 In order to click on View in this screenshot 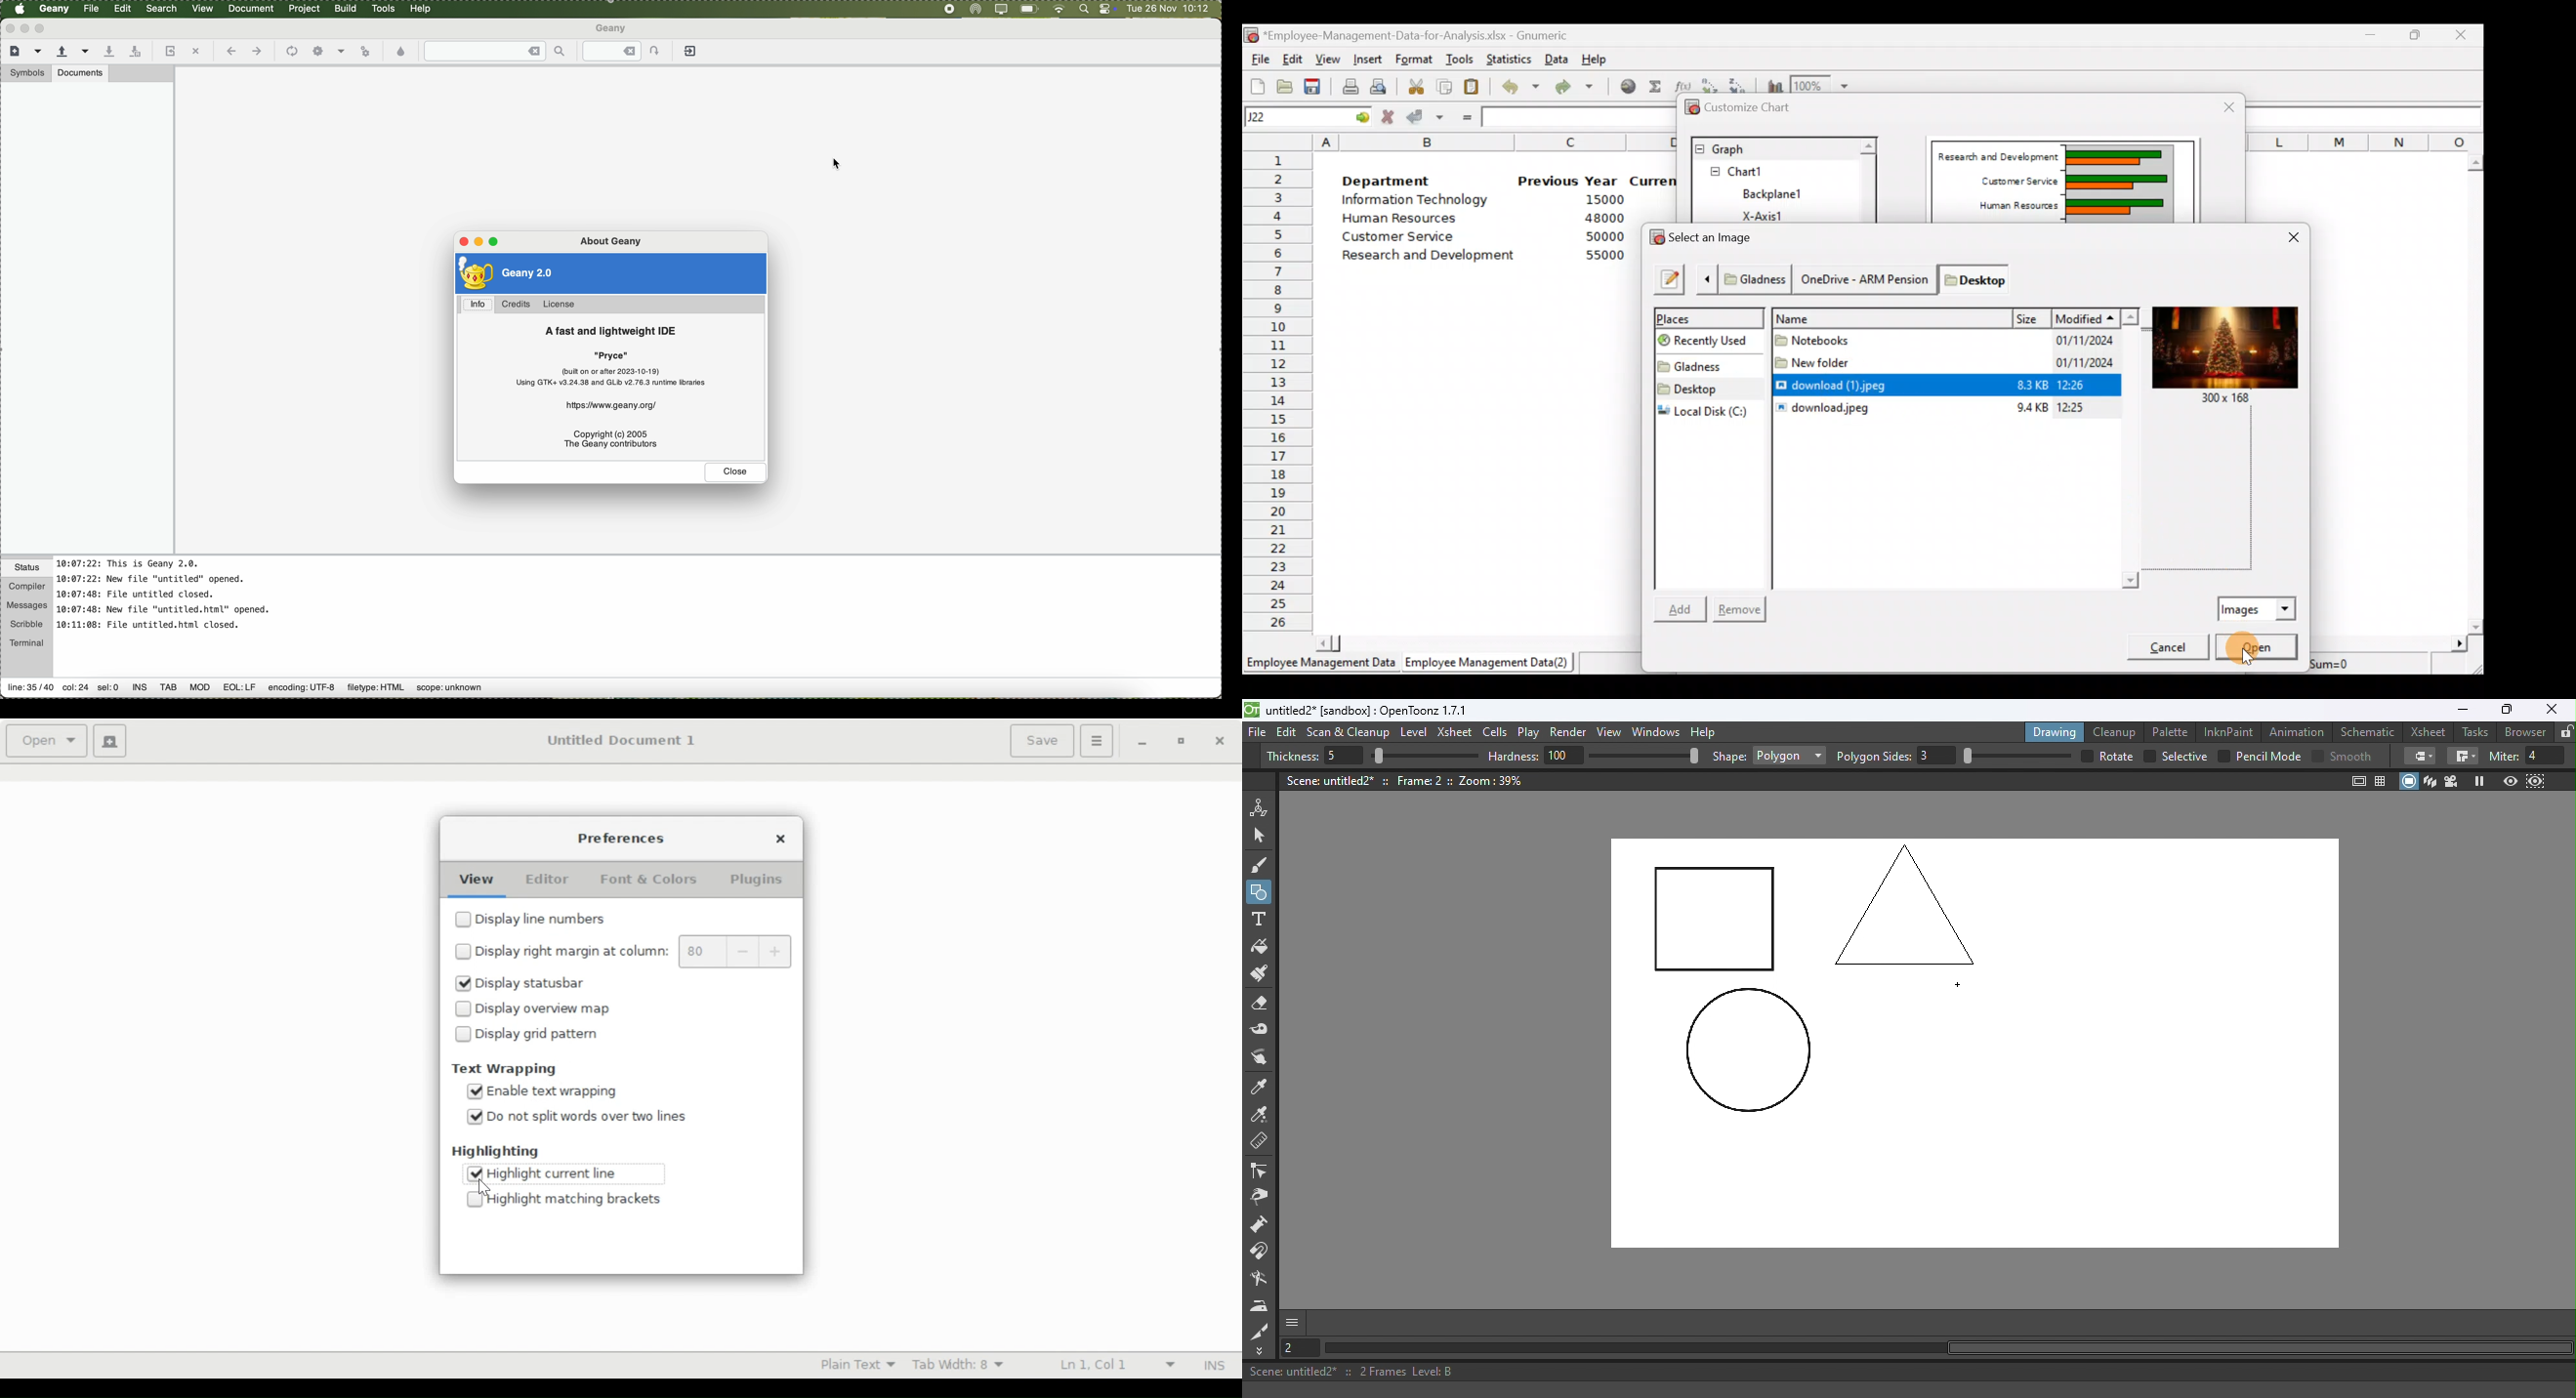, I will do `click(1328, 58)`.